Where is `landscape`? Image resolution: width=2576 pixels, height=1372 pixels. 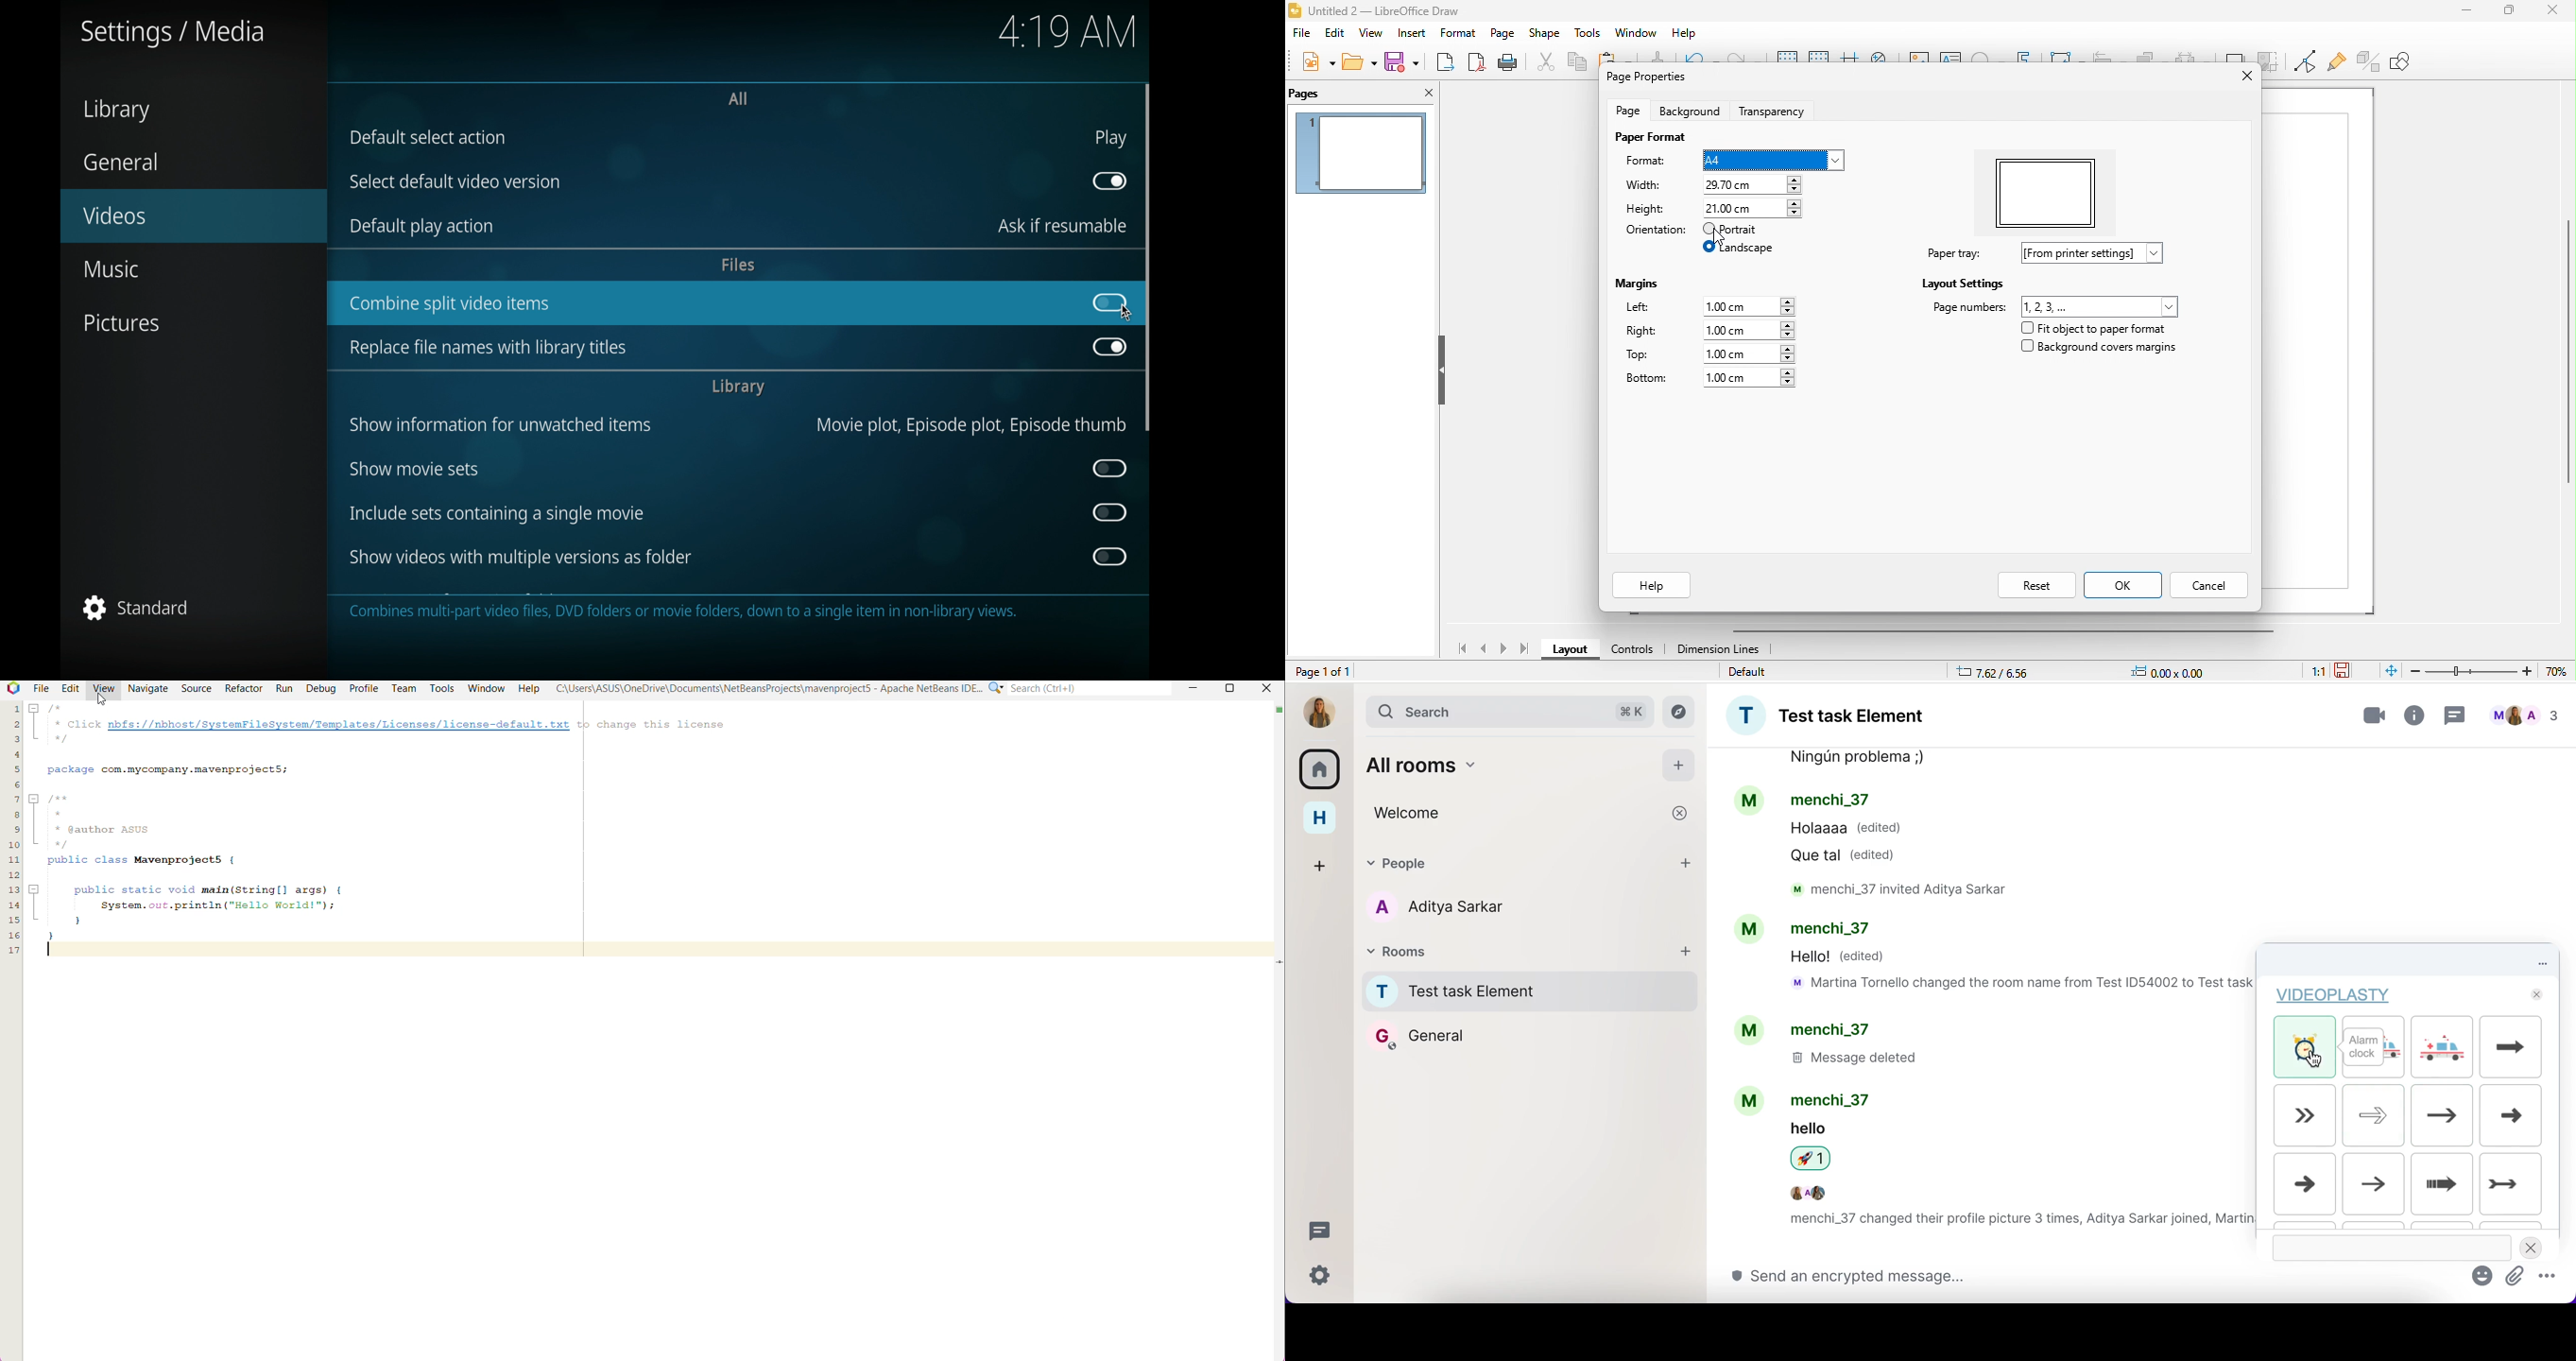
landscape is located at coordinates (1740, 250).